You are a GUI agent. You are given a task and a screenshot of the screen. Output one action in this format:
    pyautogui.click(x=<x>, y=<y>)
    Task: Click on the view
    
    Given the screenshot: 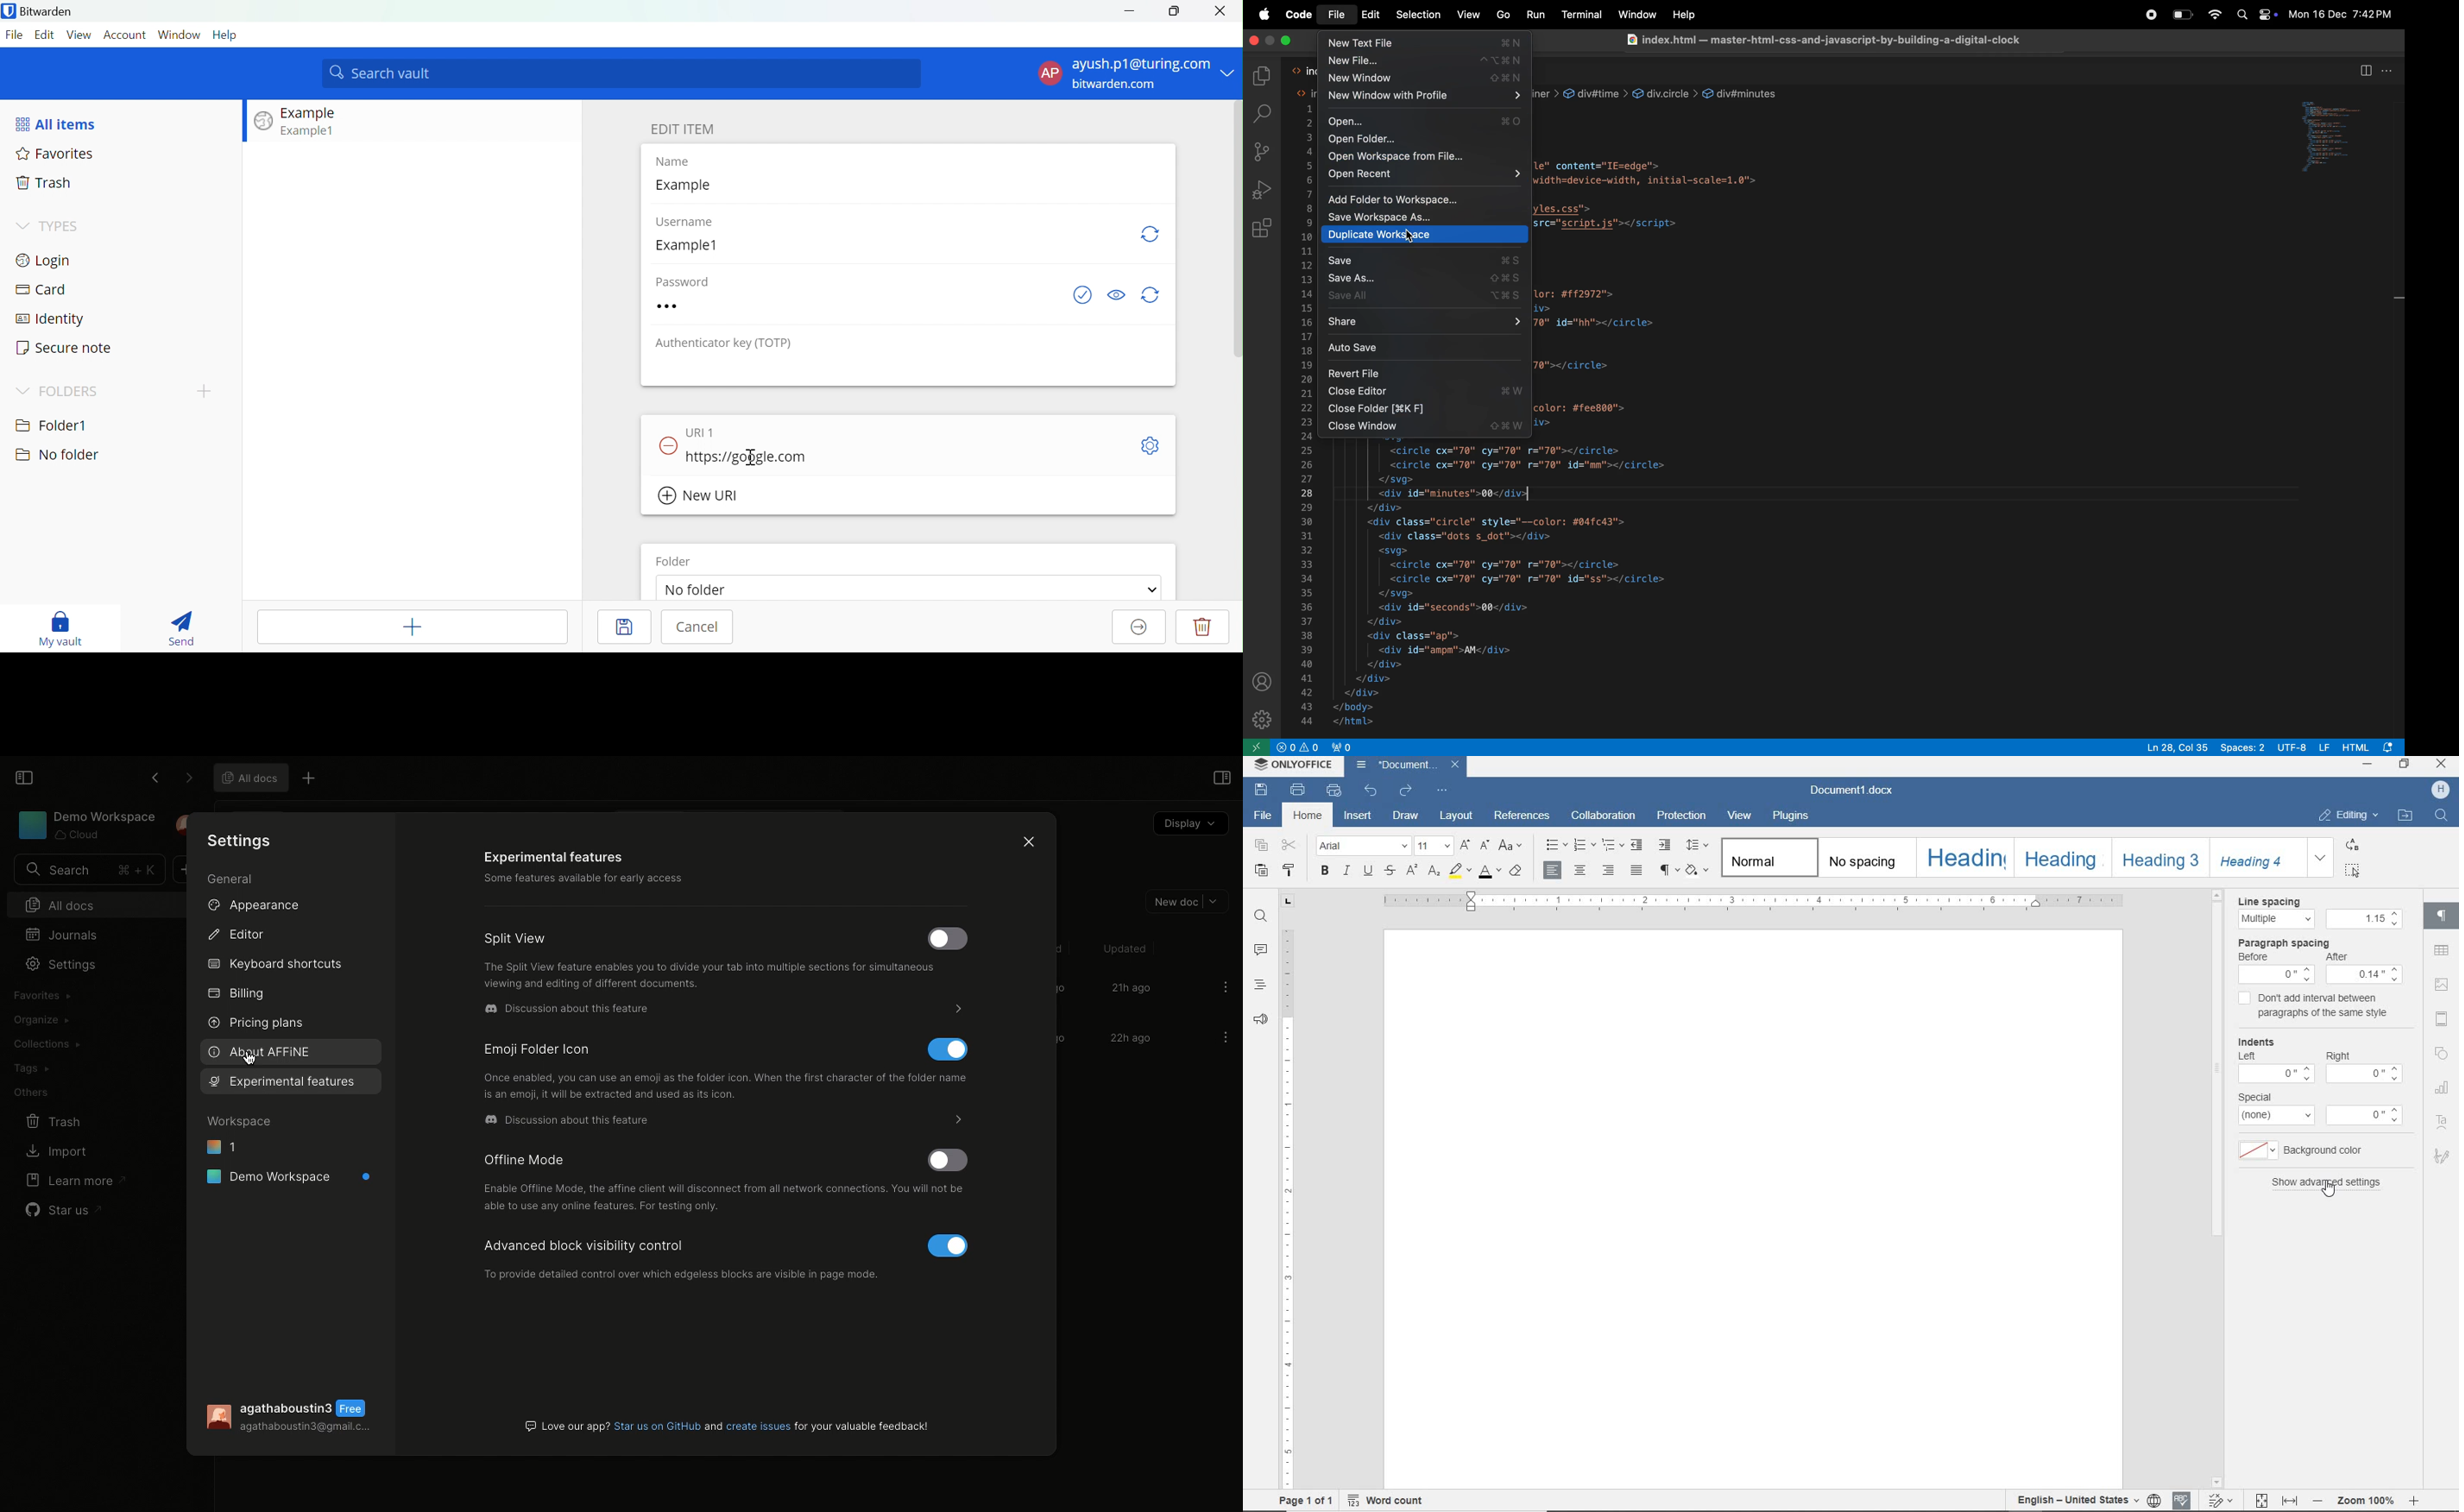 What is the action you would take?
    pyautogui.click(x=1740, y=815)
    